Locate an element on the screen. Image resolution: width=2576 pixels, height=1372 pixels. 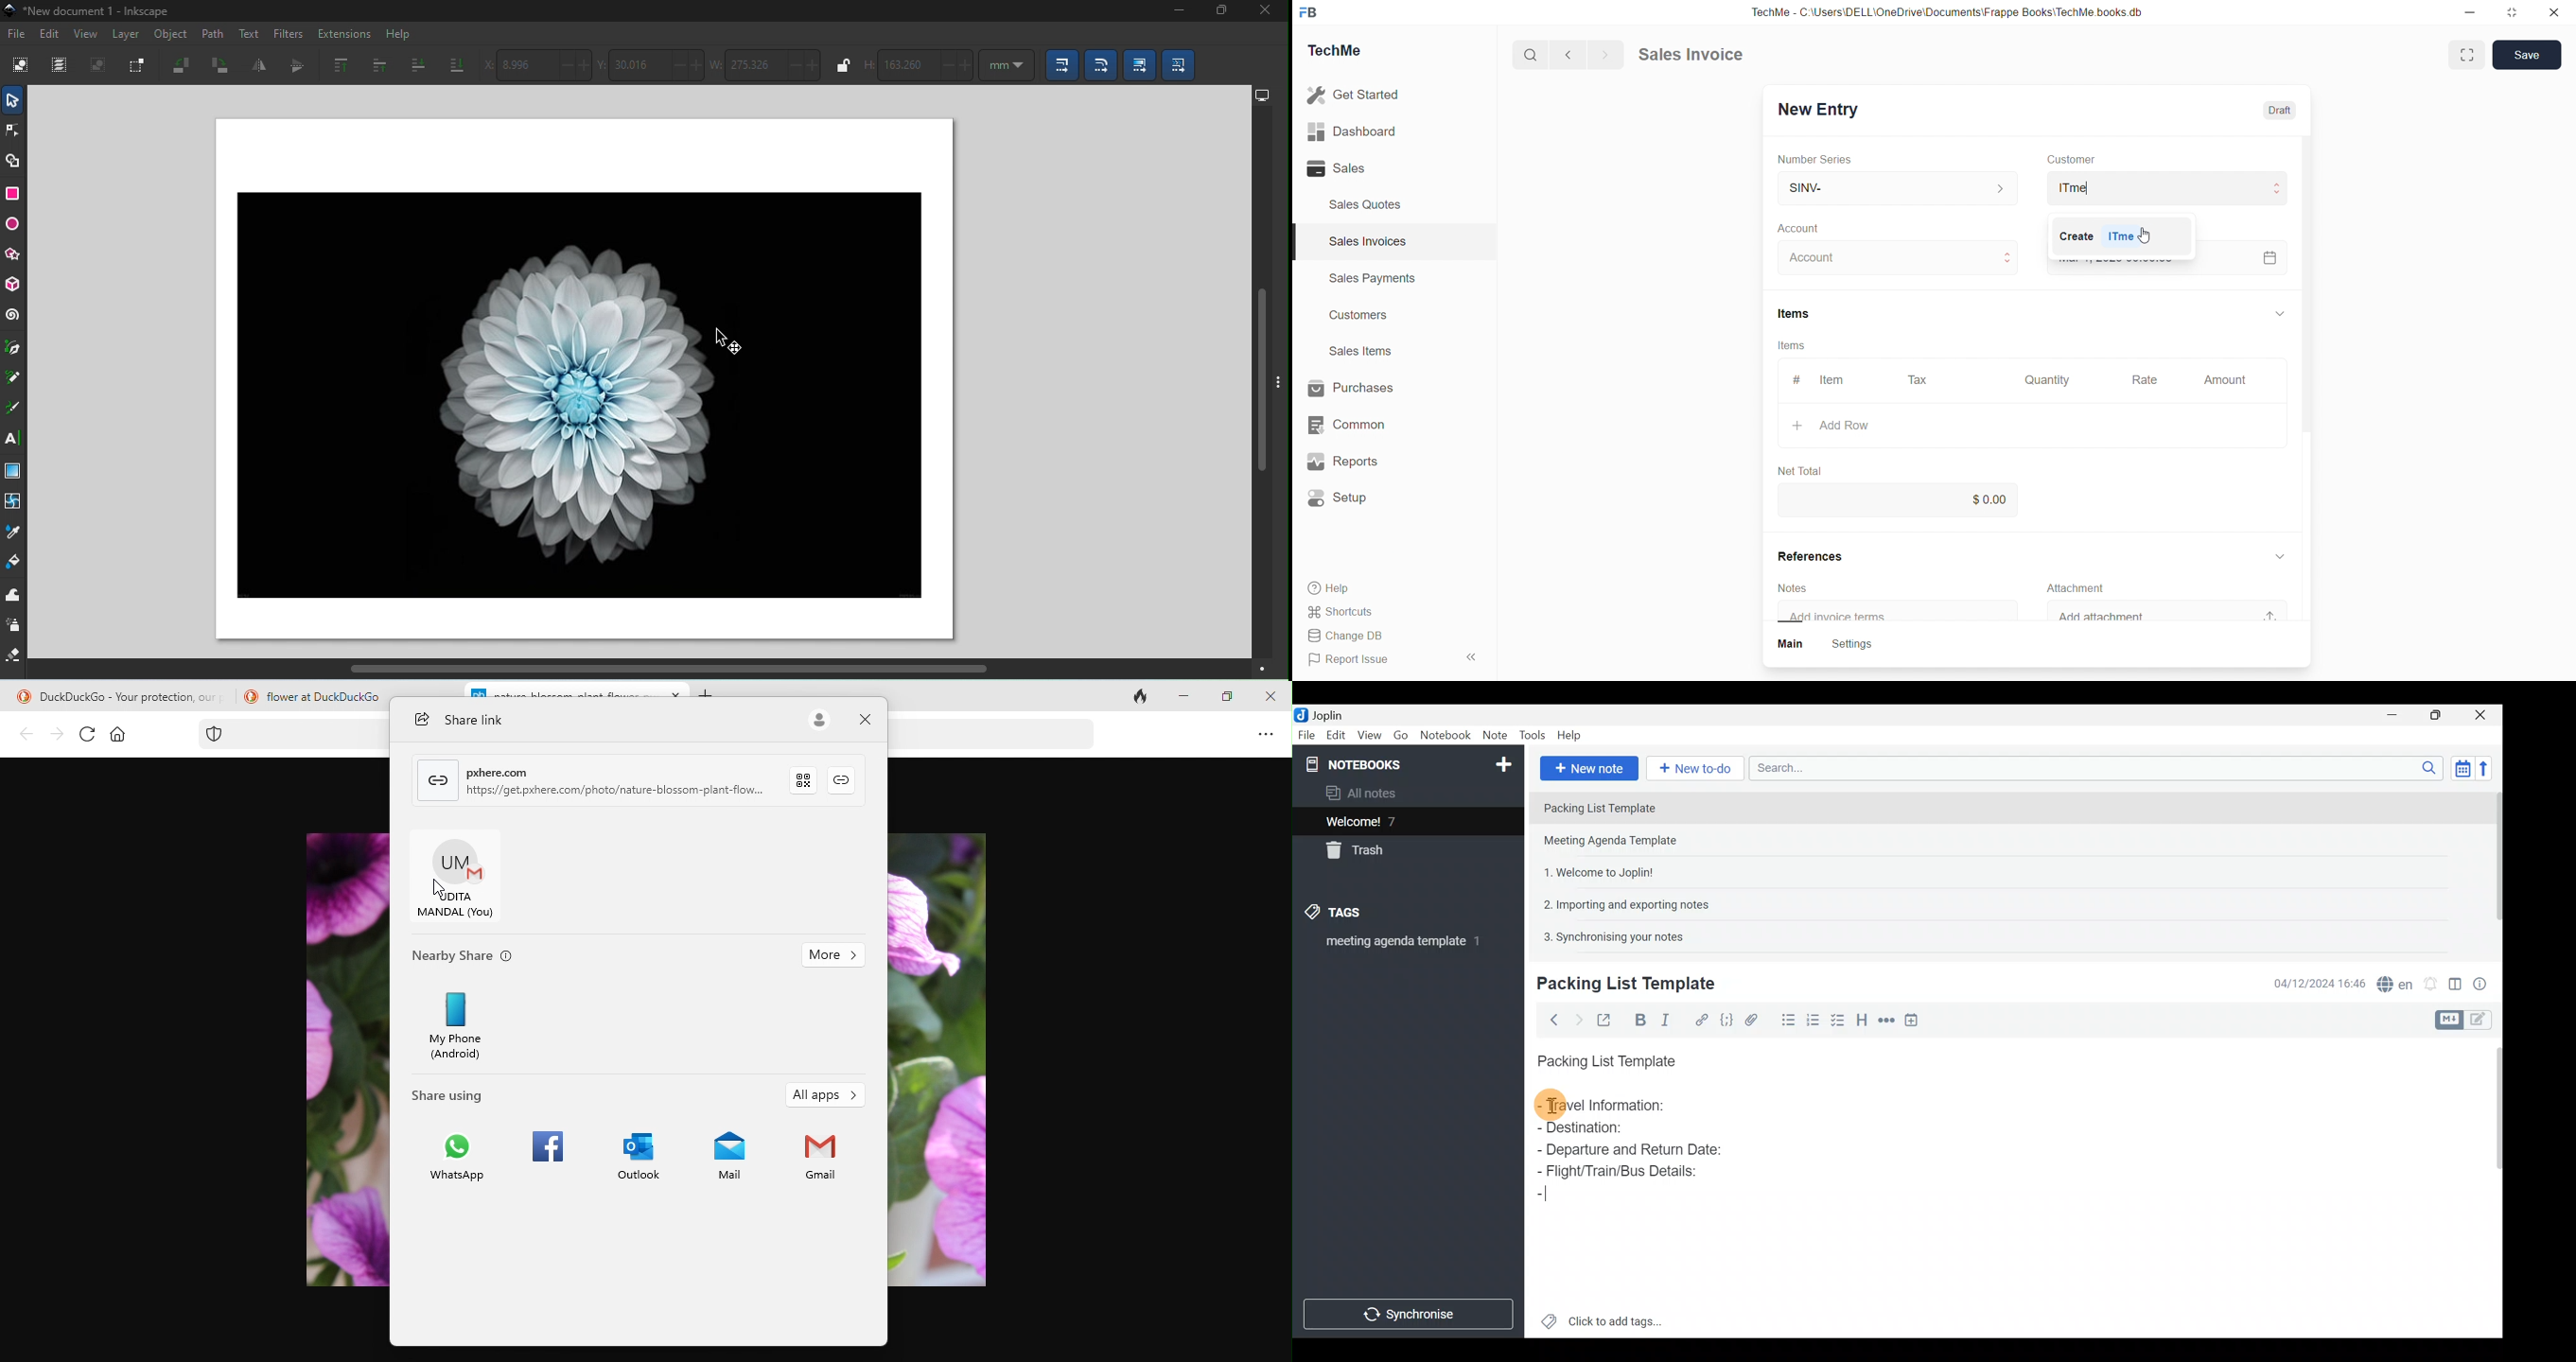
Tools is located at coordinates (1534, 736).